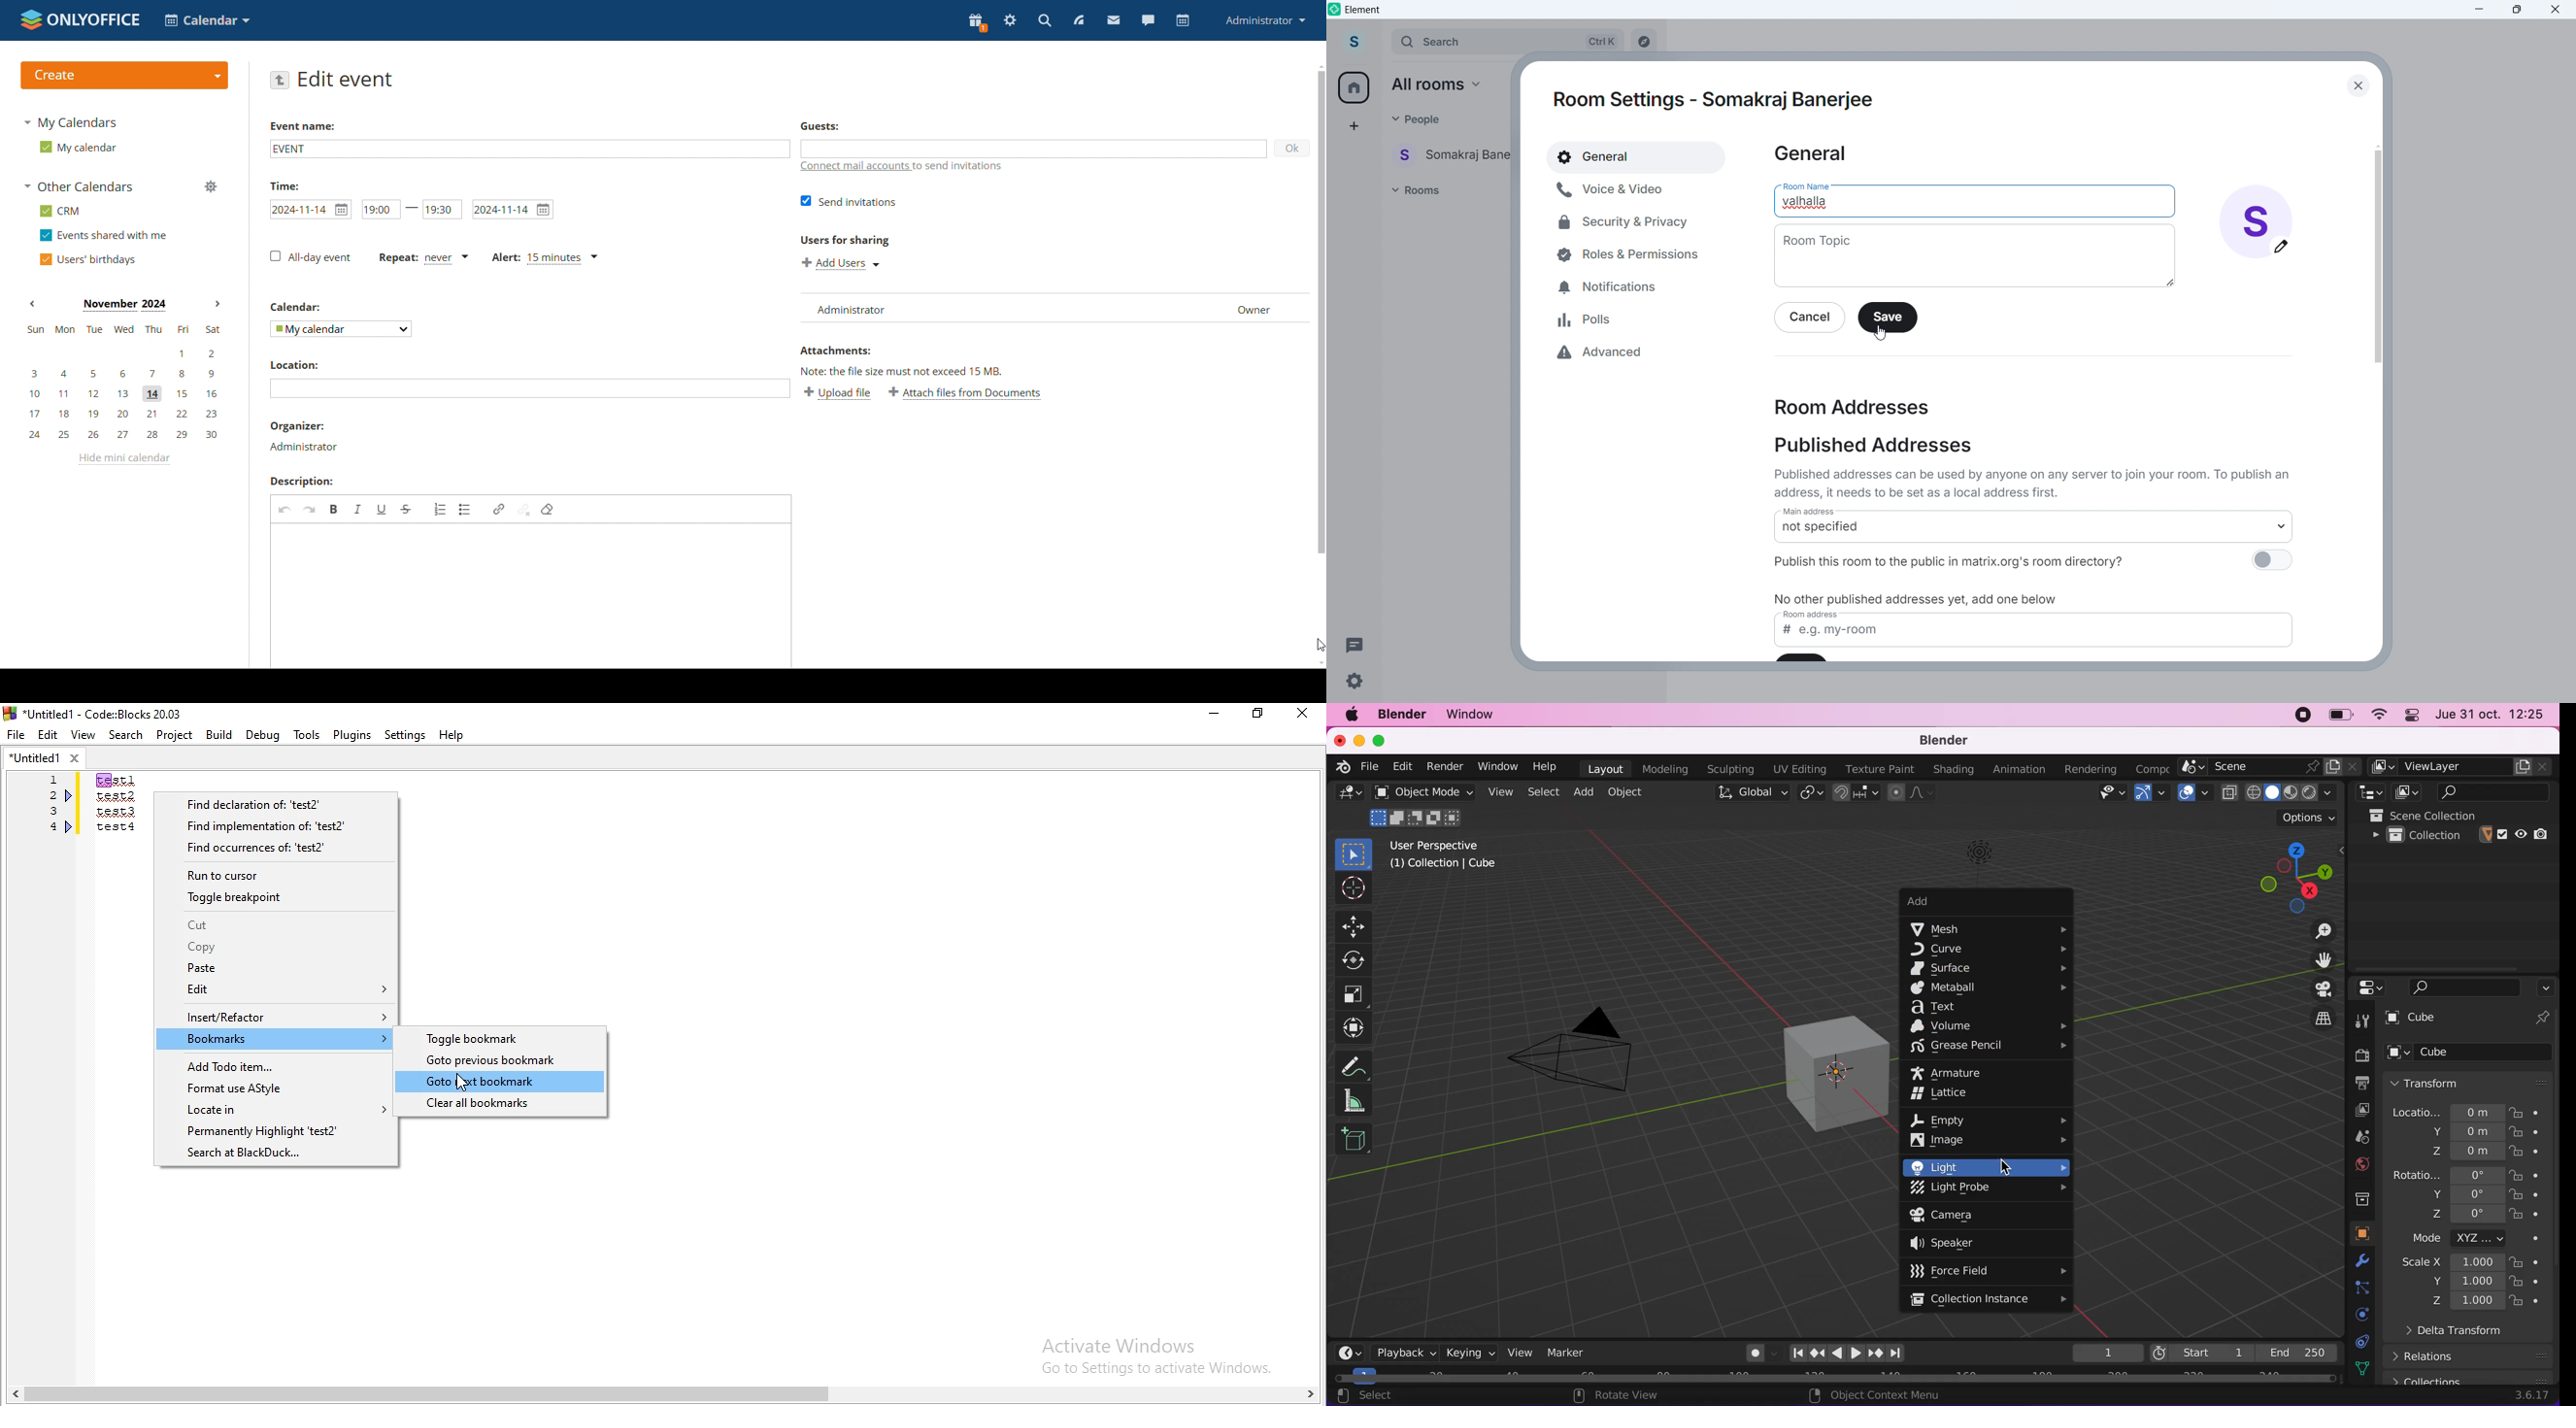 The image size is (2576, 1428). Describe the element at coordinates (1876, 1353) in the screenshot. I see `Jump to keyframe` at that location.